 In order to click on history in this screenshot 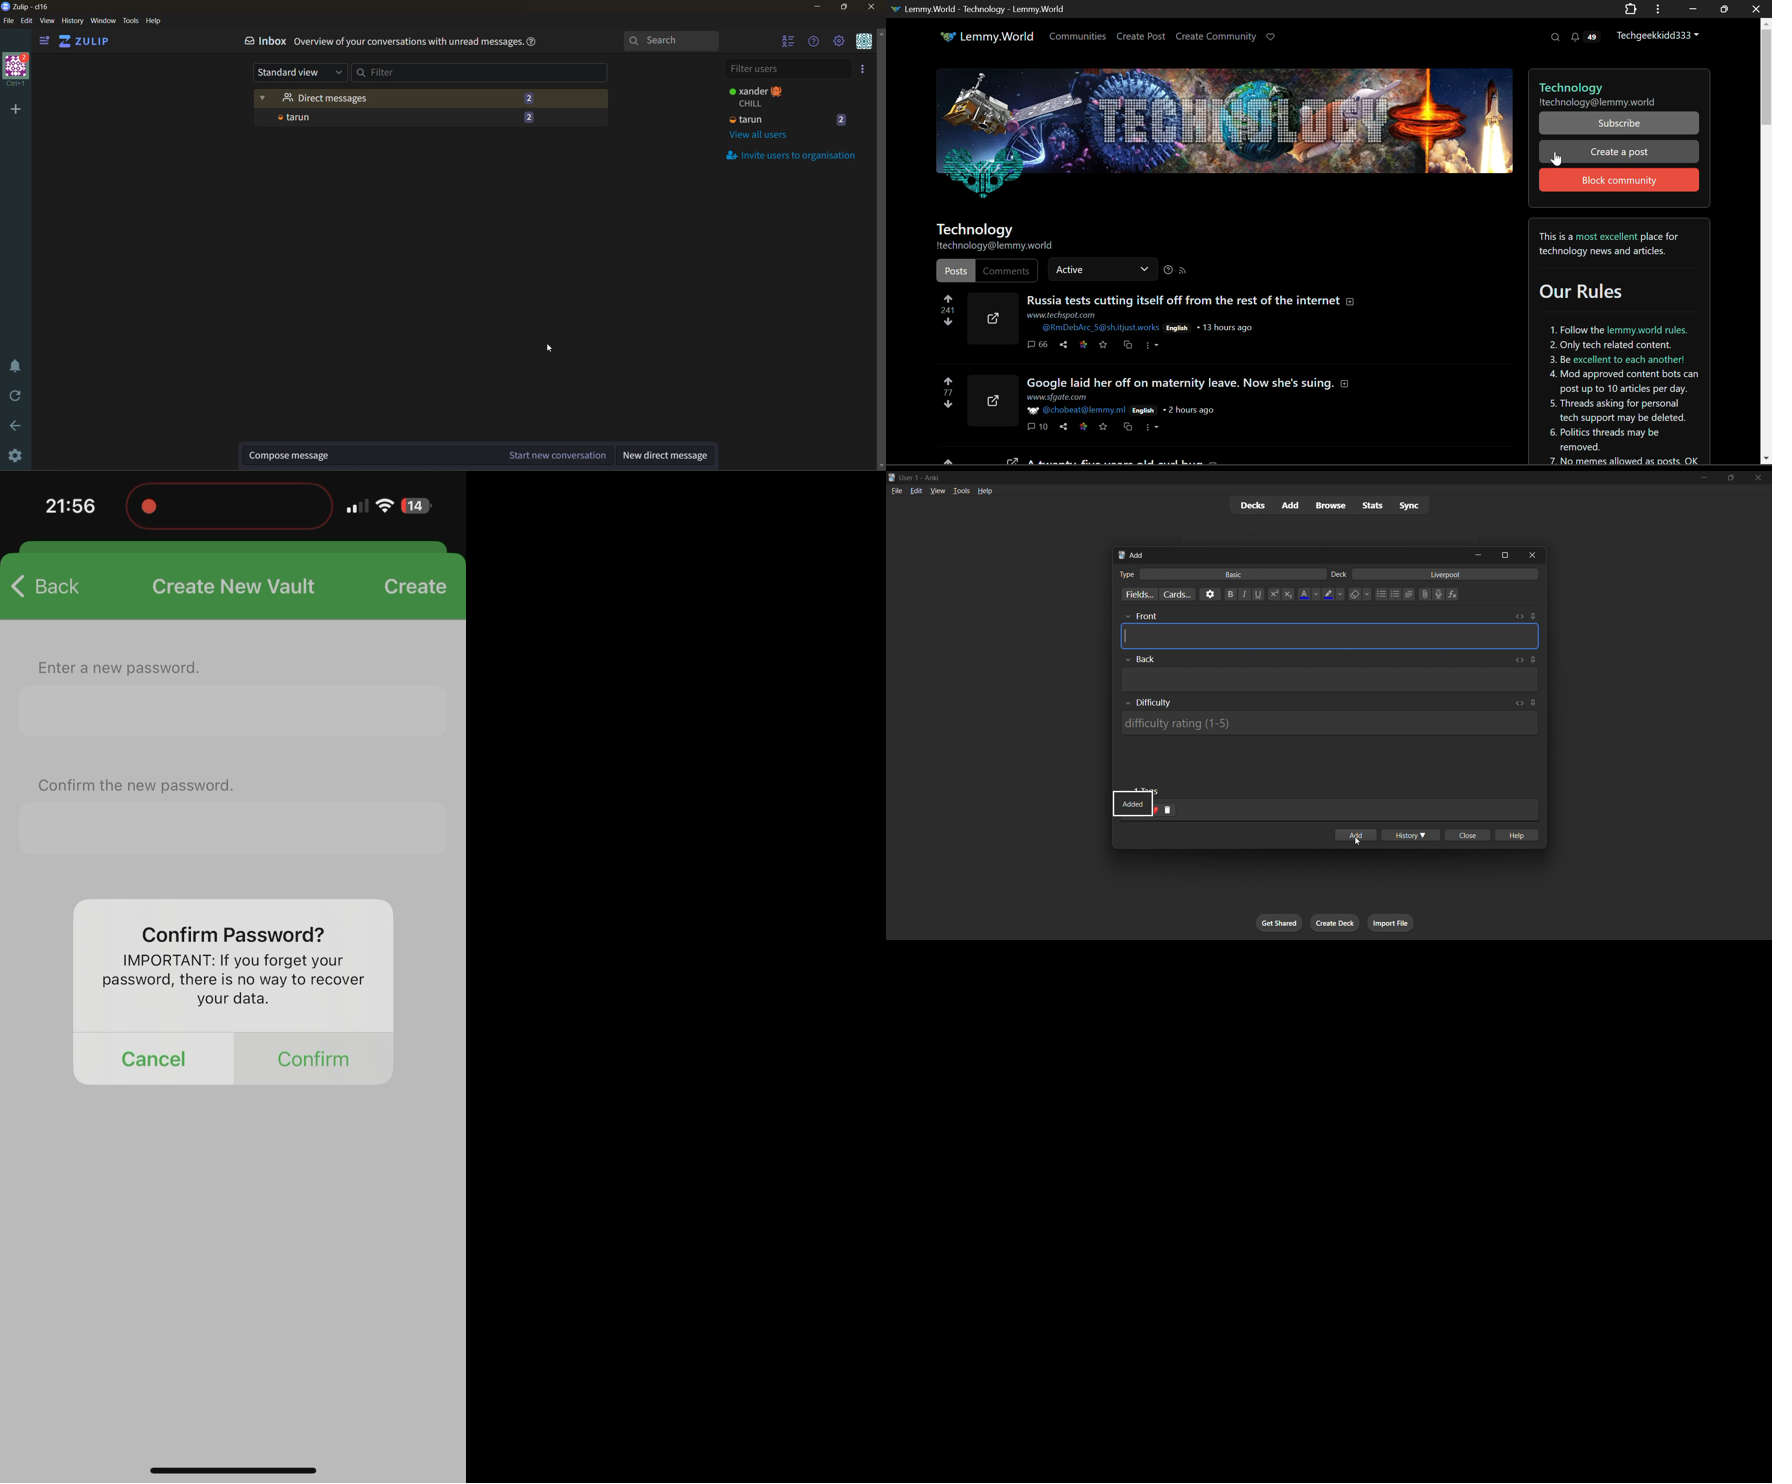, I will do `click(72, 21)`.